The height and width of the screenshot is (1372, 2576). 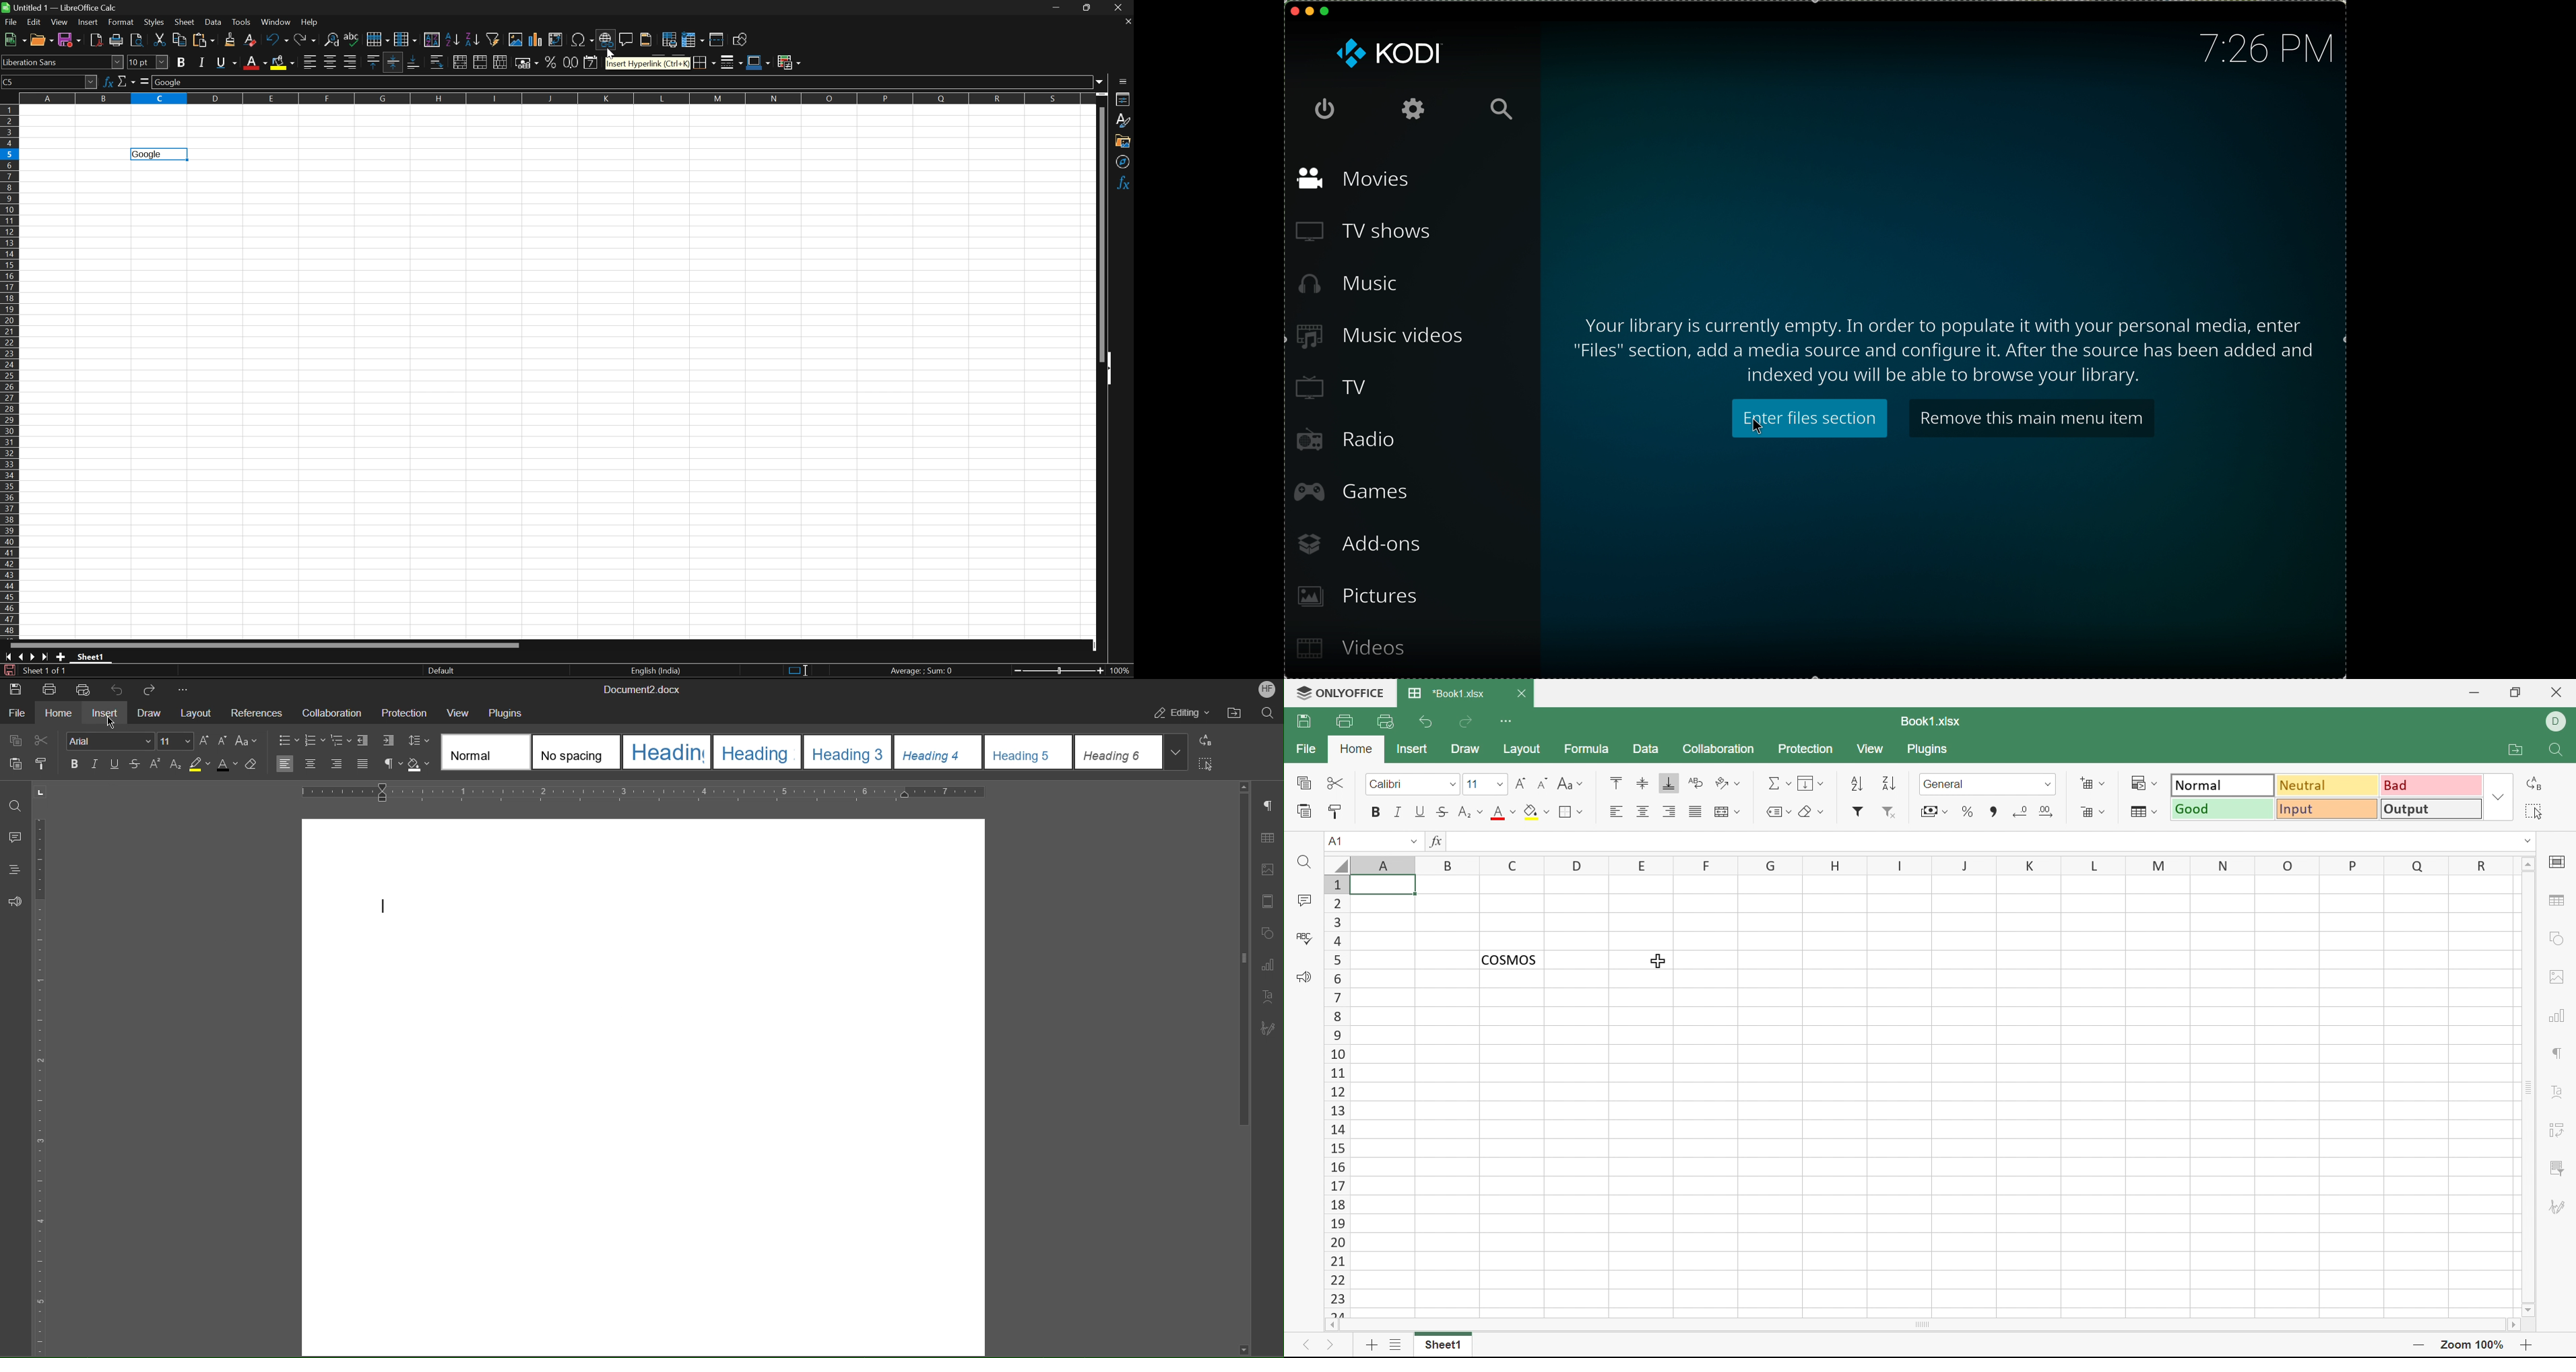 I want to click on Scroll bar, so click(x=1101, y=233).